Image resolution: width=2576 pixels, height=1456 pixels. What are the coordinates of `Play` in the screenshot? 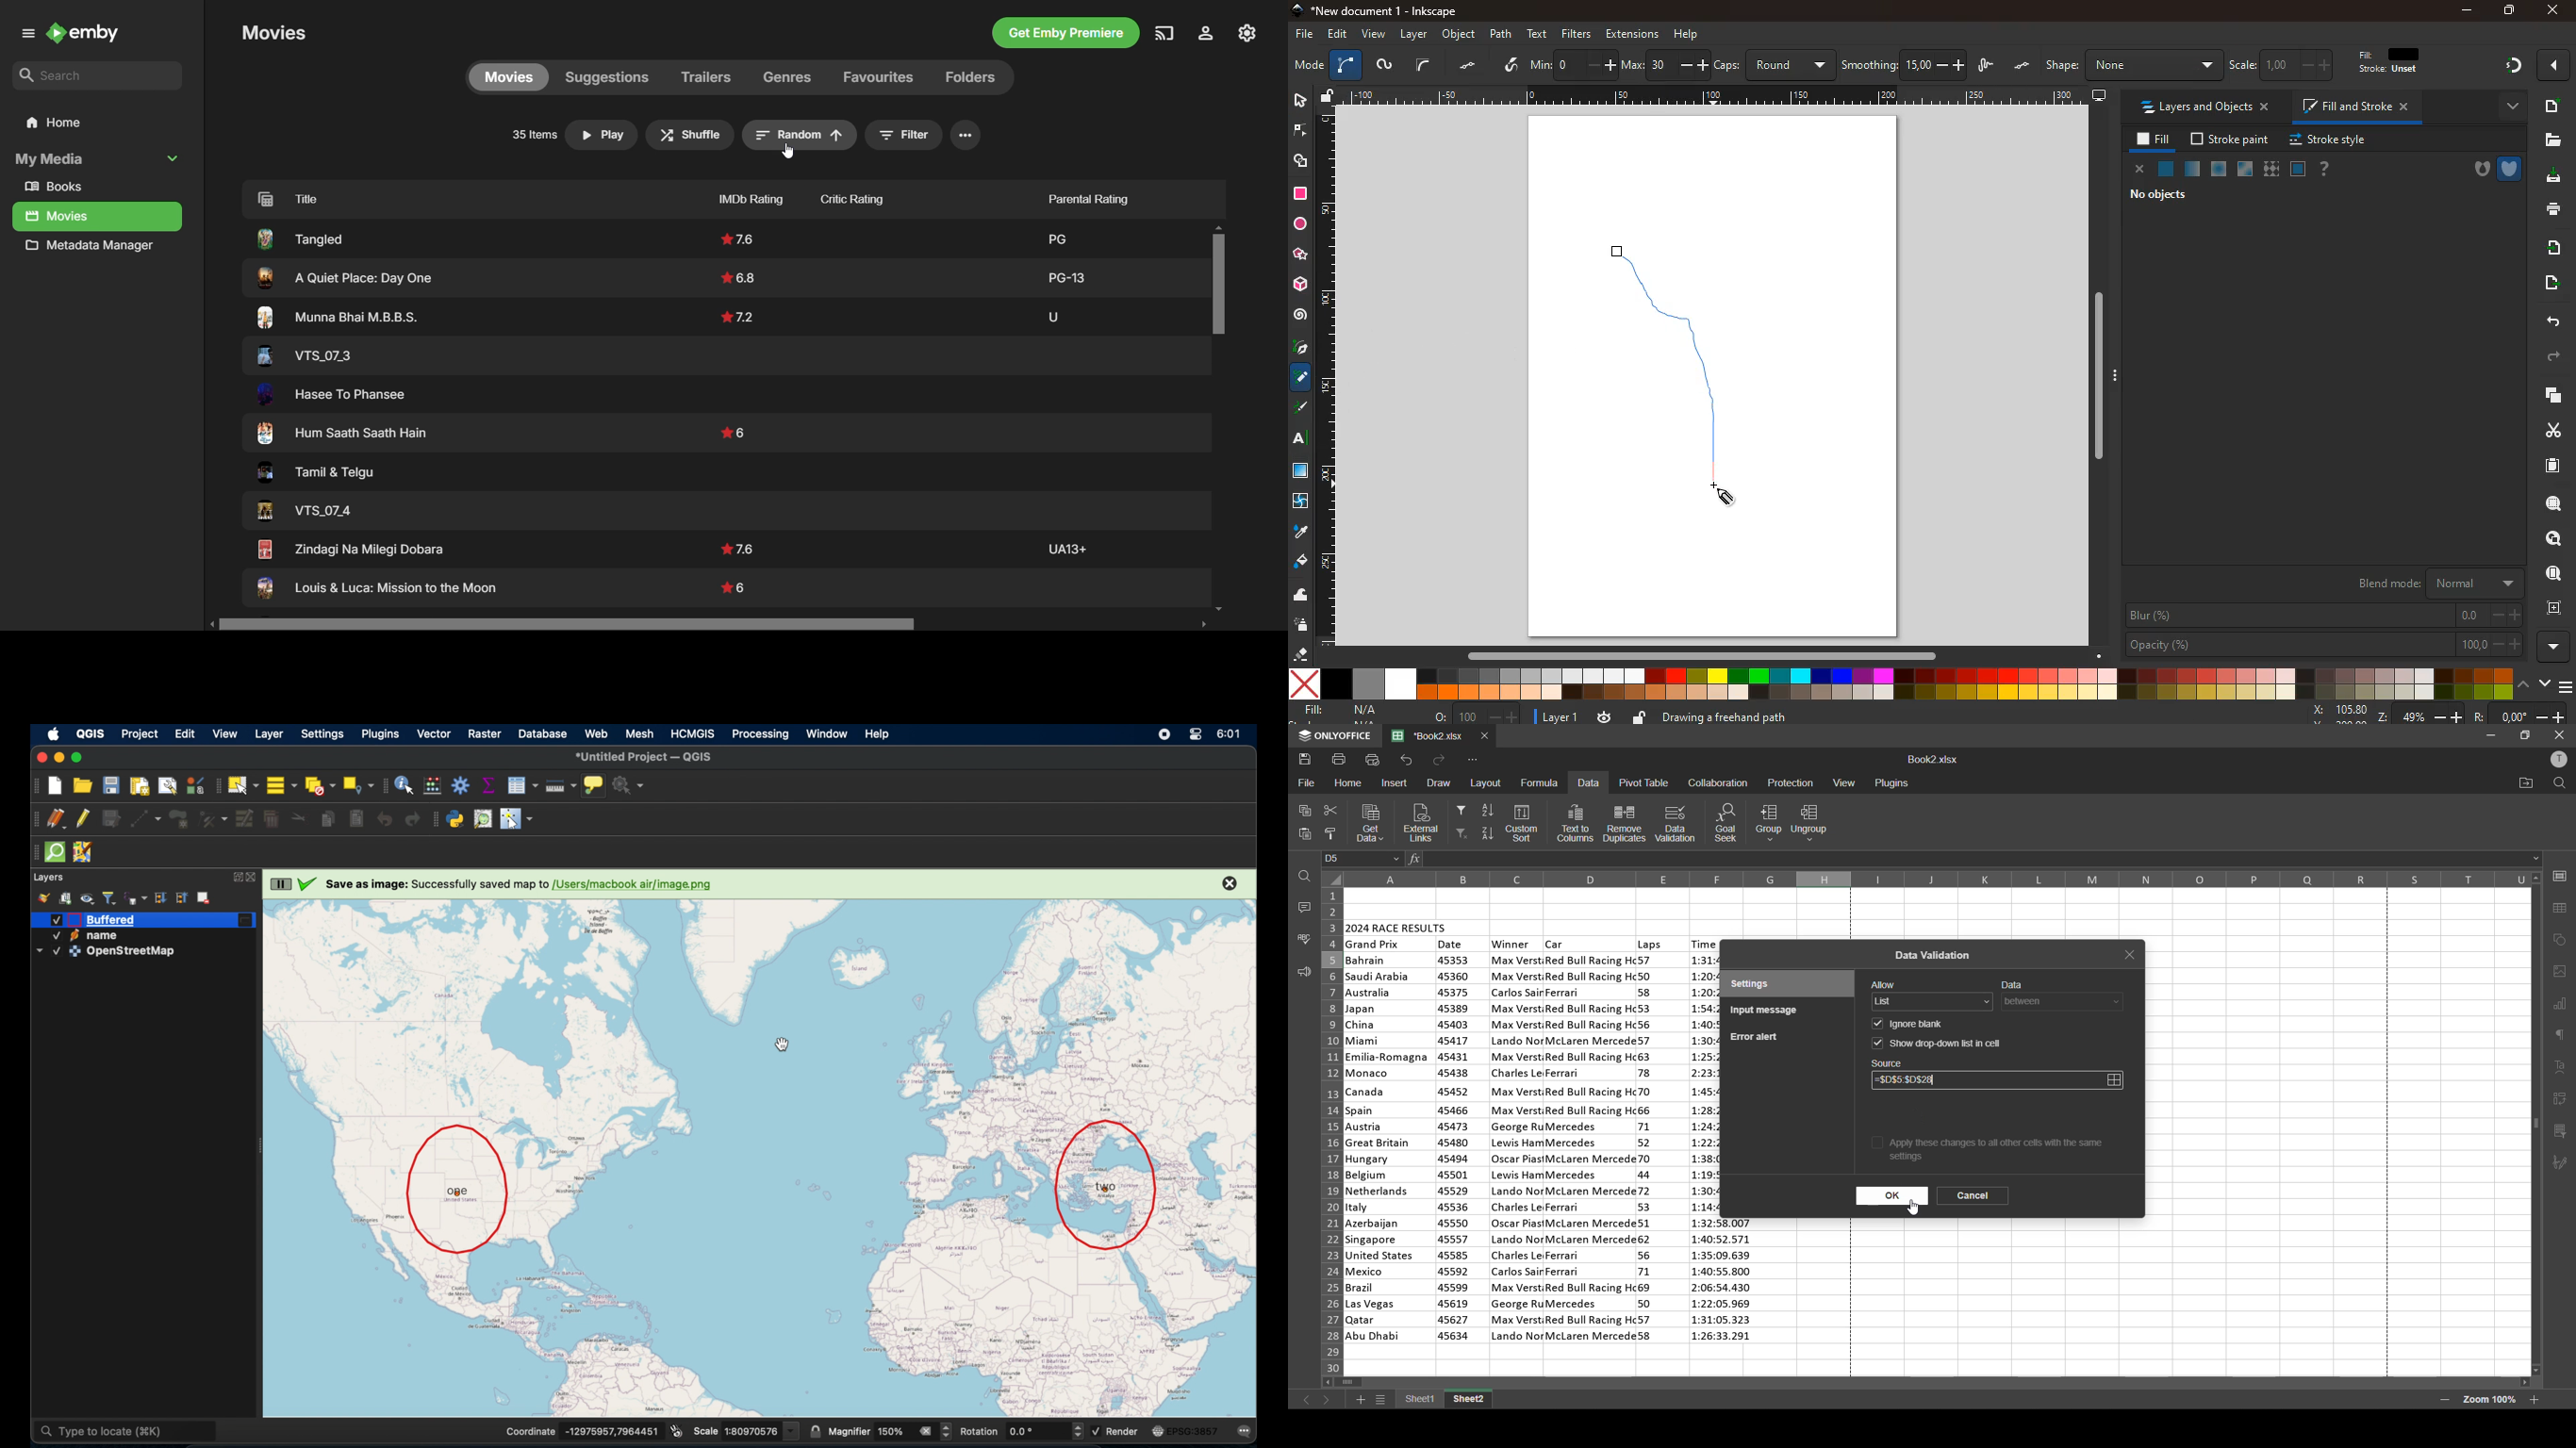 It's located at (602, 135).